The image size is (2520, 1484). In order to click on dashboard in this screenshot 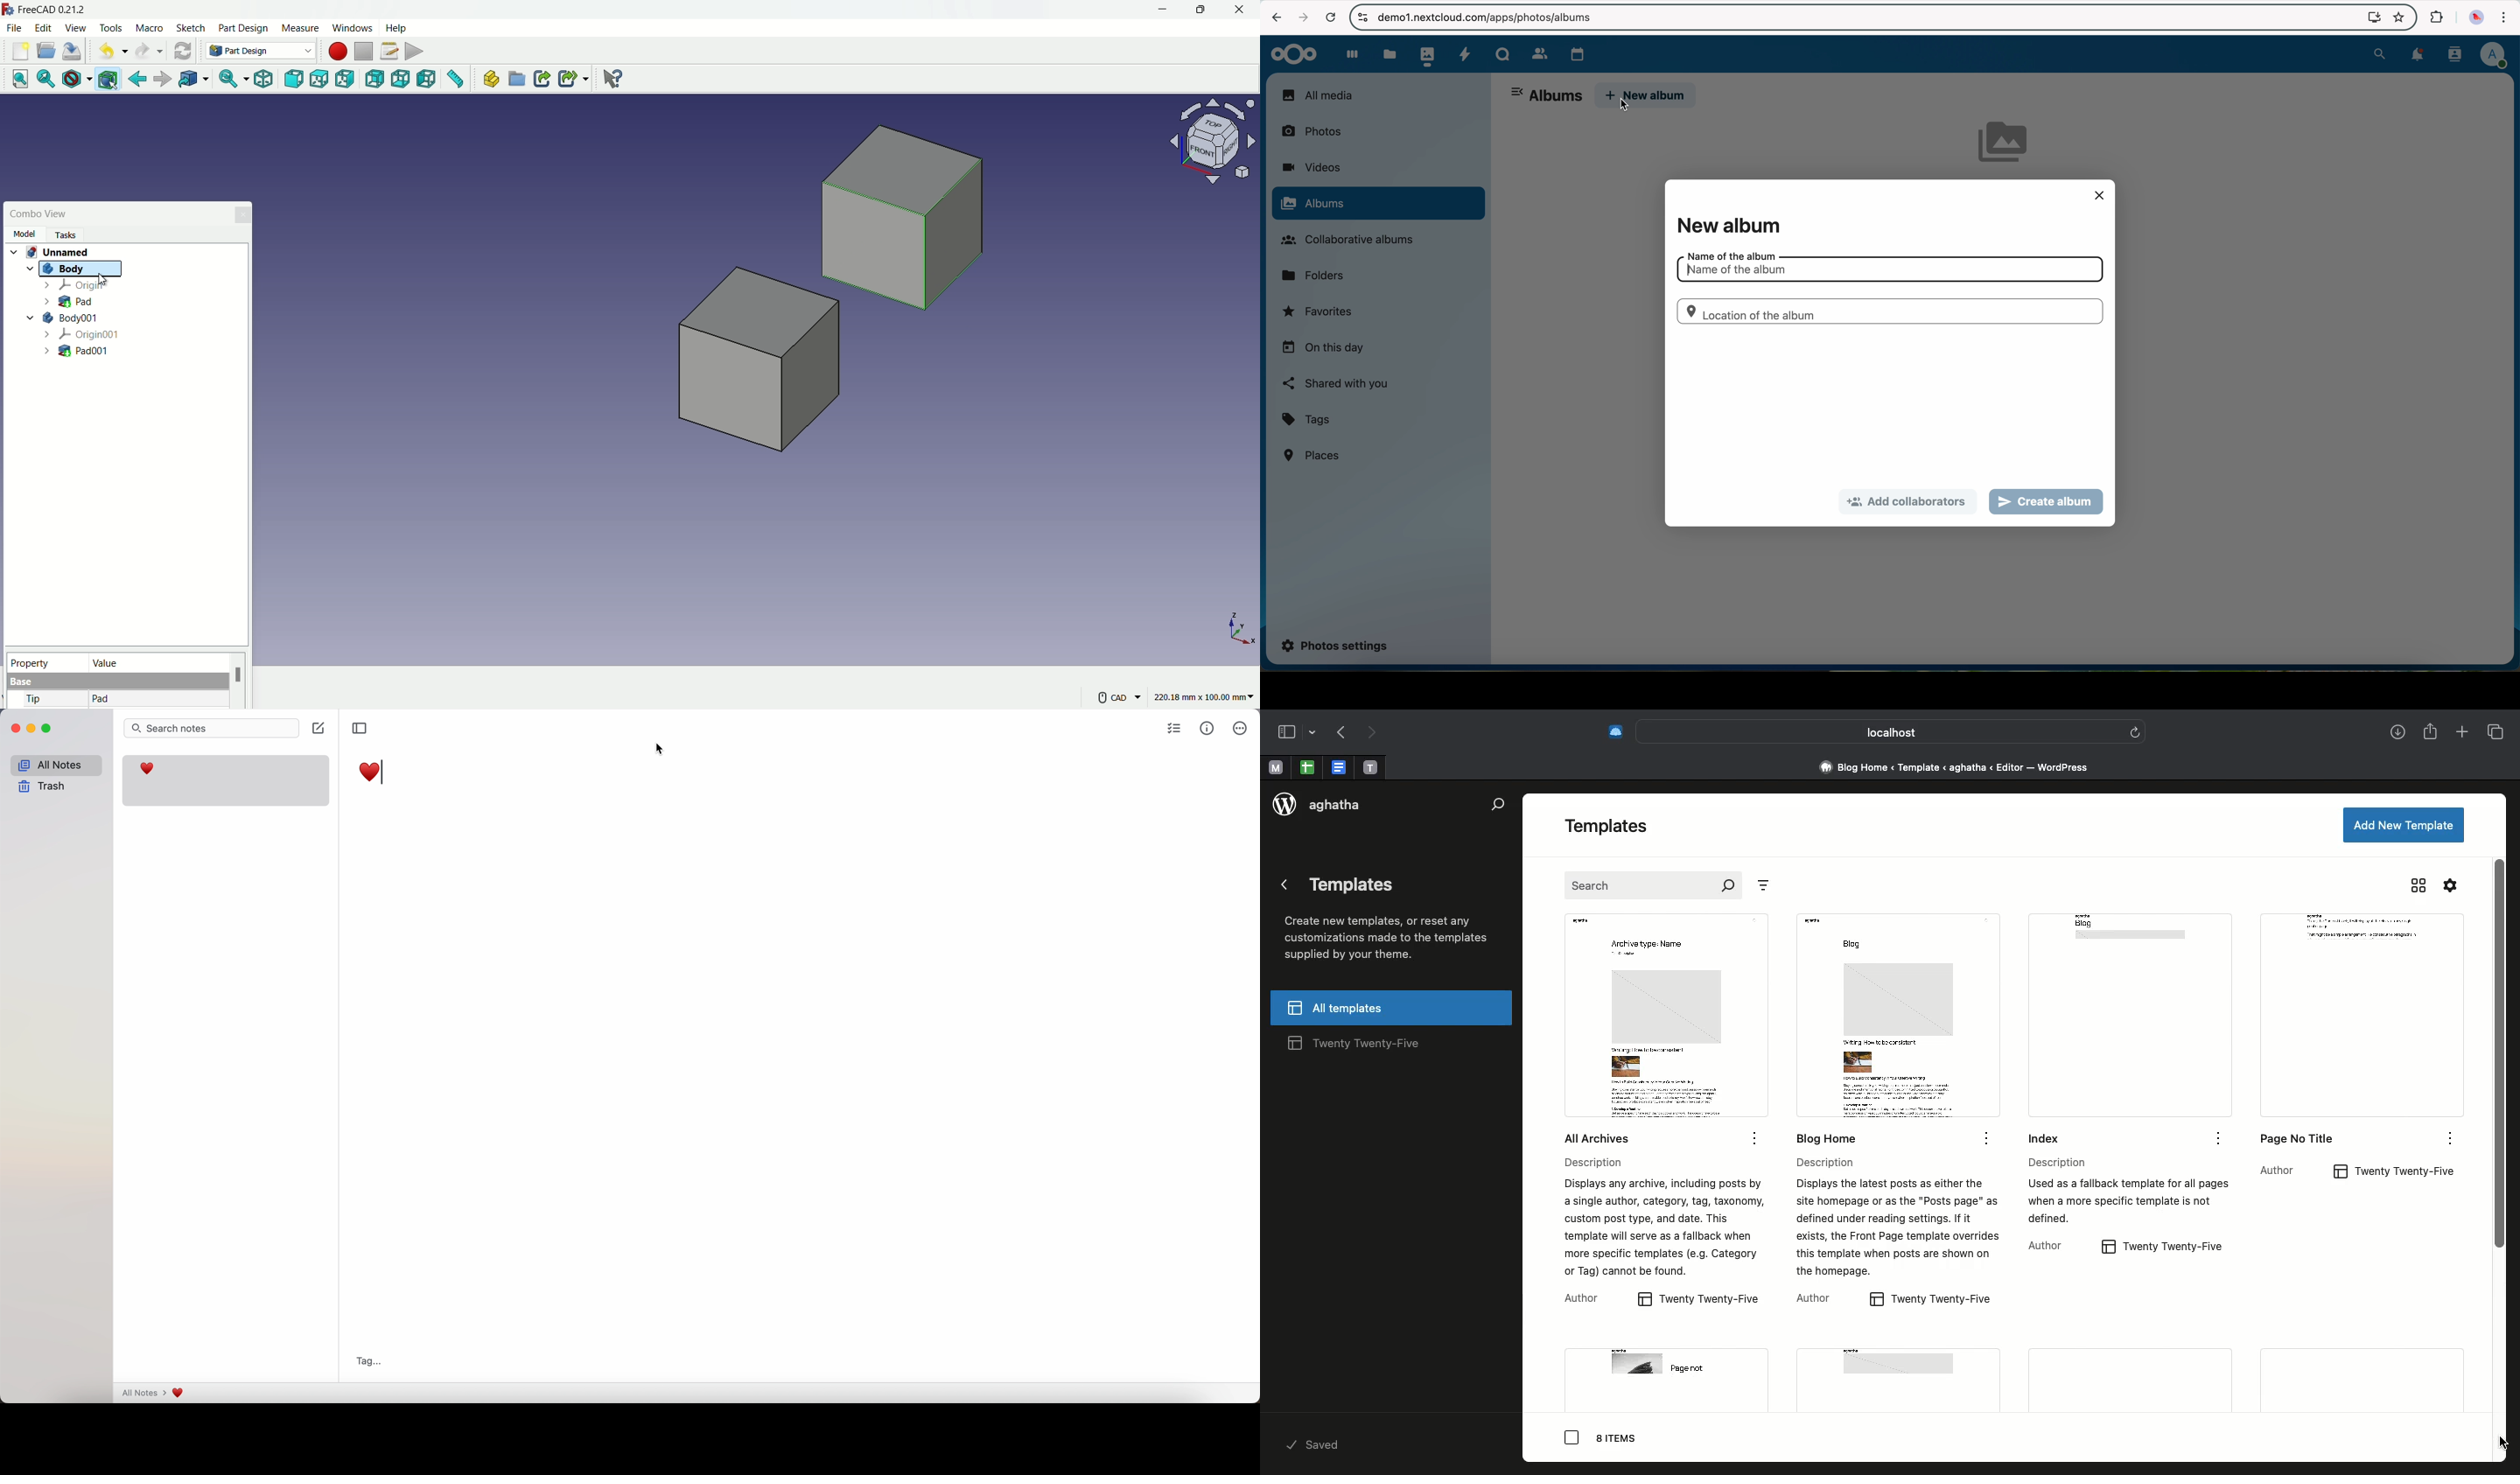, I will do `click(1348, 54)`.